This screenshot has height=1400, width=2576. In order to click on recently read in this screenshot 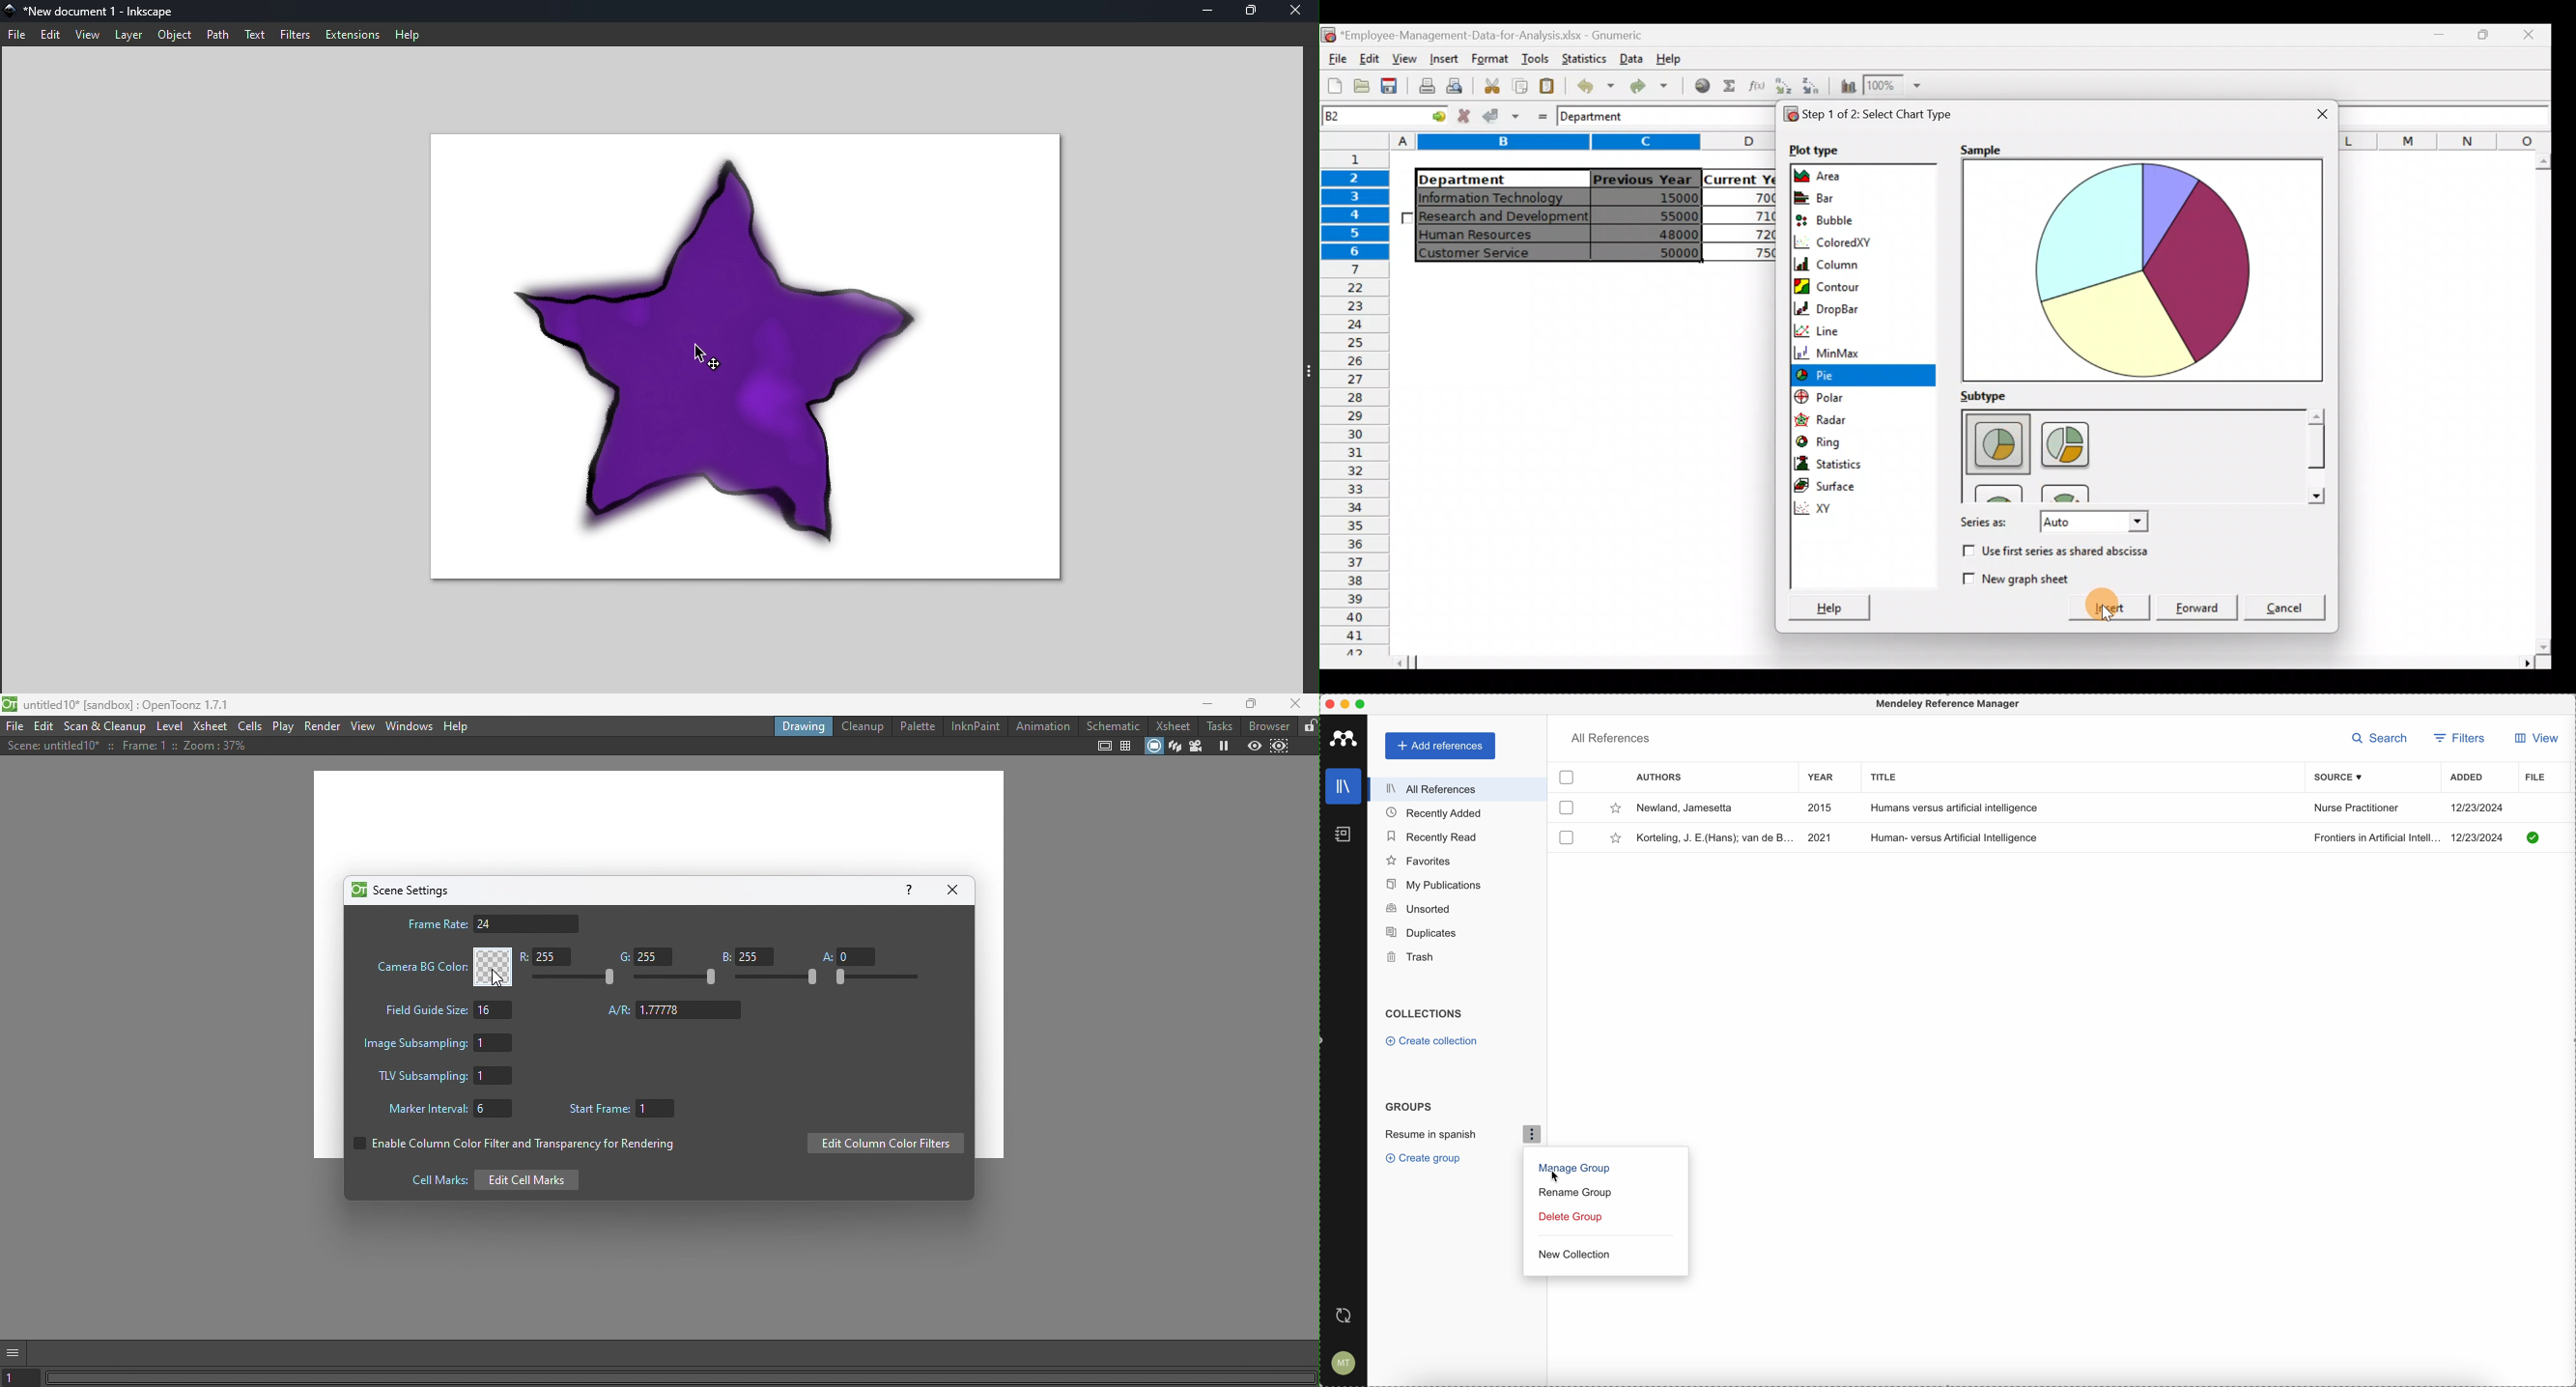, I will do `click(1435, 836)`.